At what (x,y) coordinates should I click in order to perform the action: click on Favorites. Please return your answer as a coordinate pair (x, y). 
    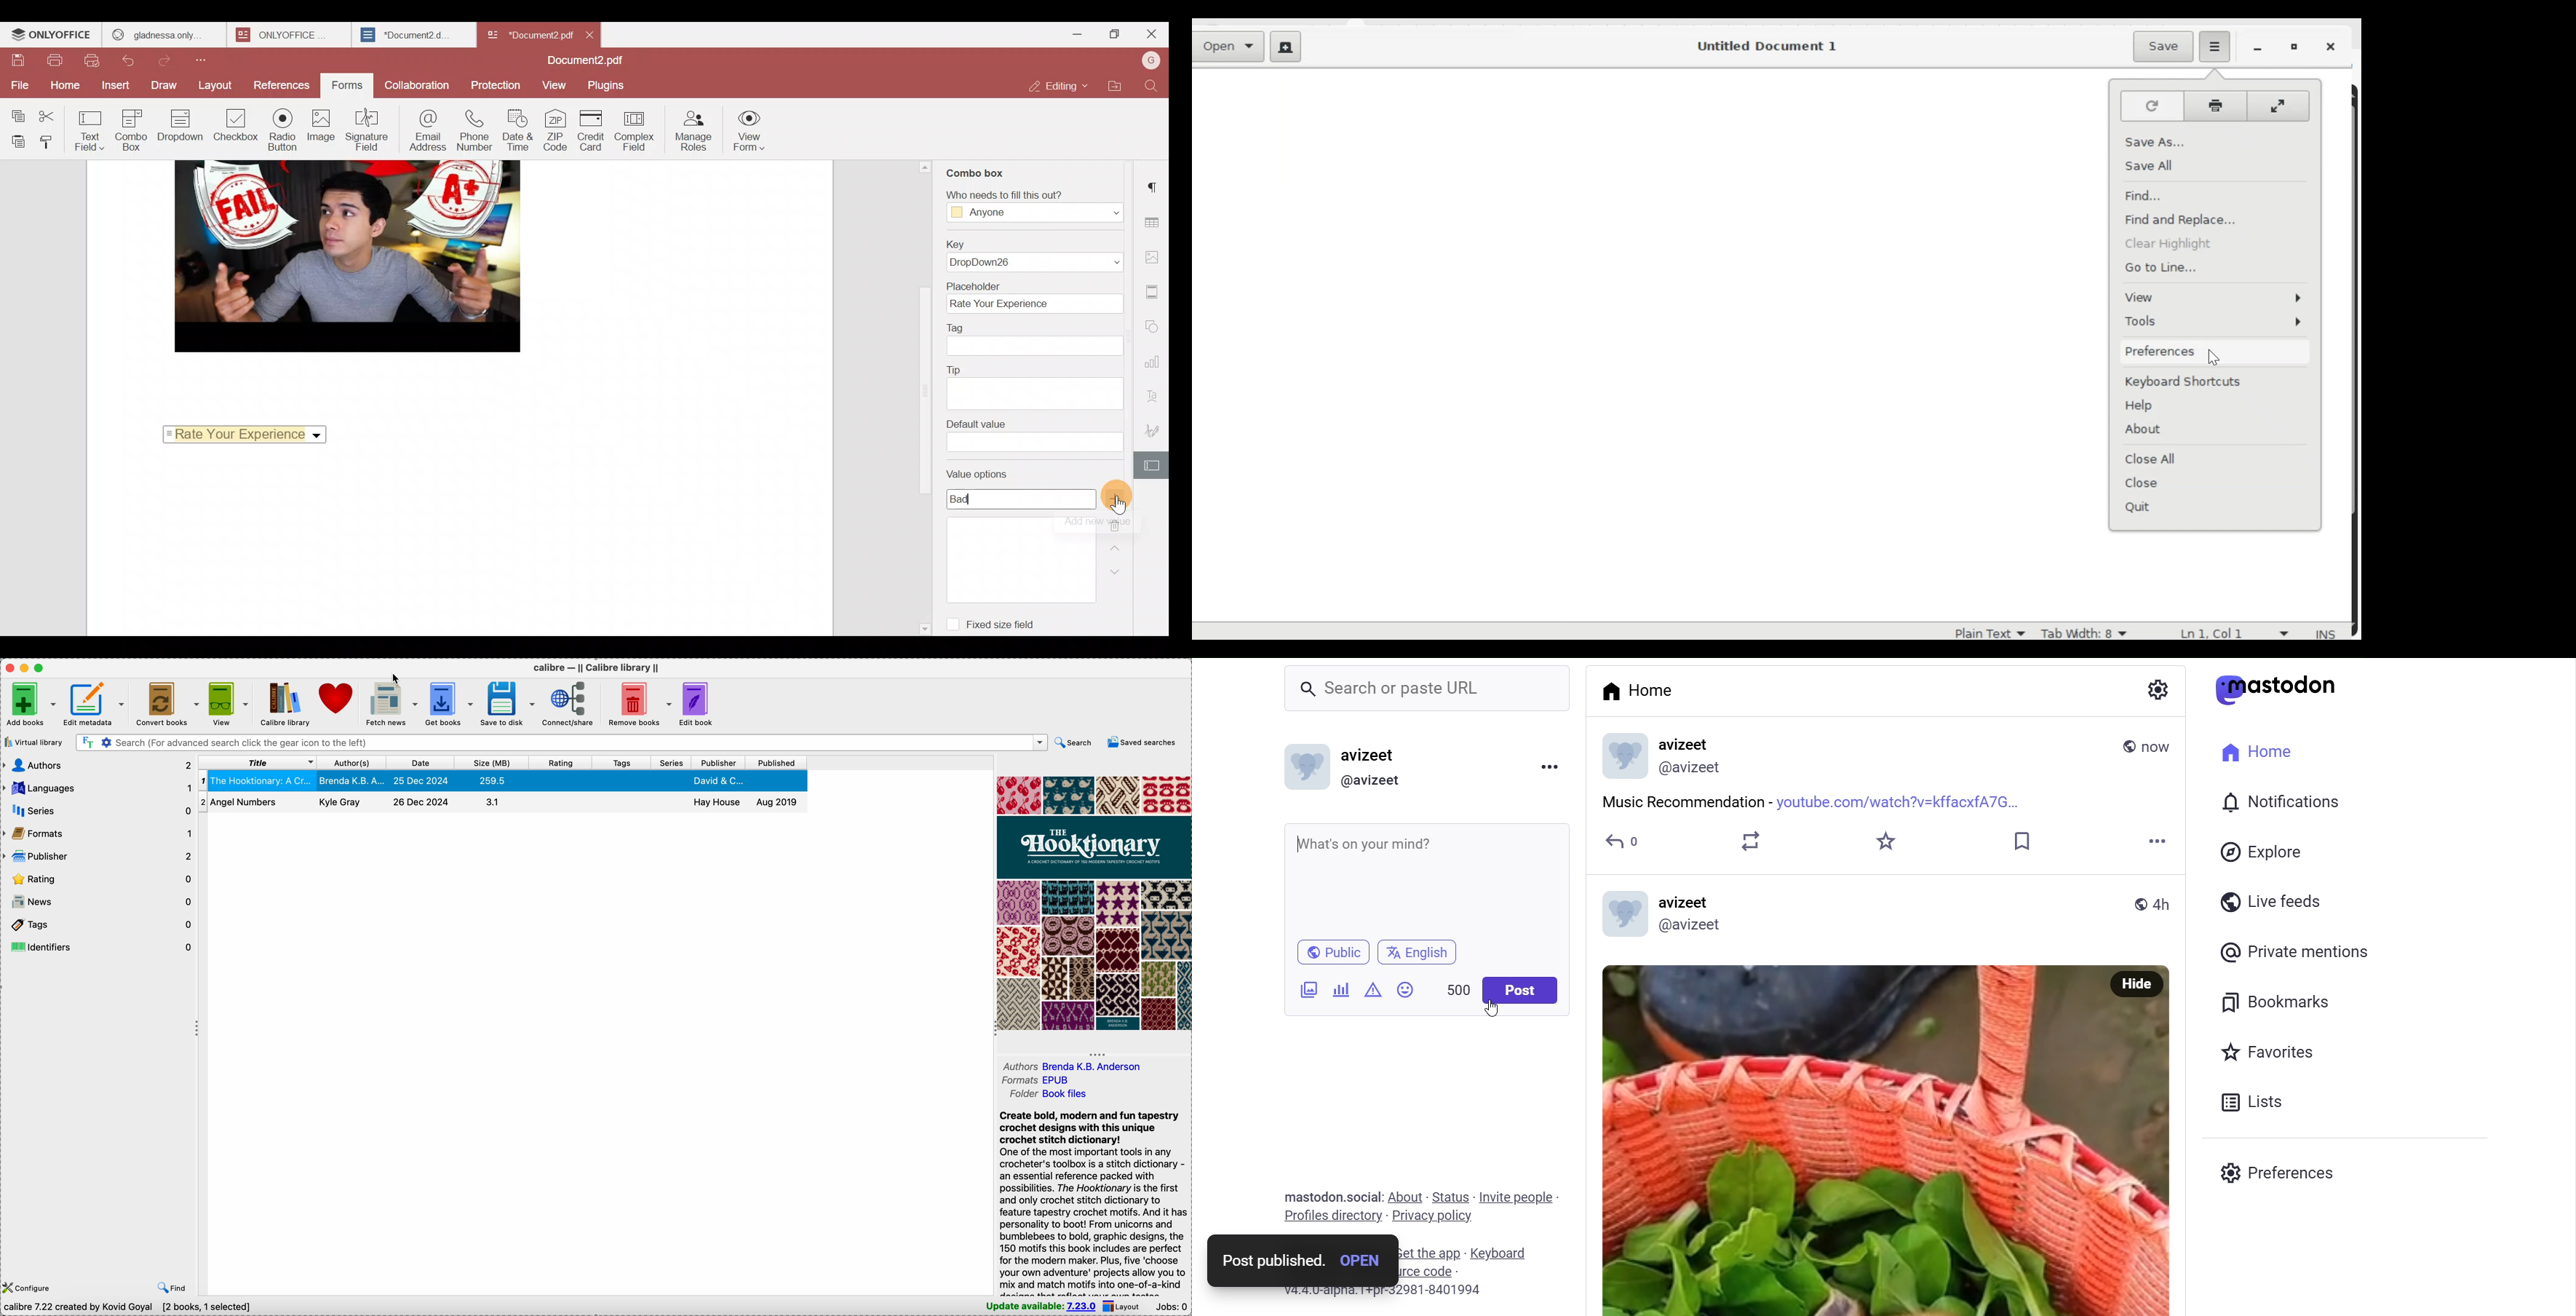
    Looking at the image, I should click on (2271, 1053).